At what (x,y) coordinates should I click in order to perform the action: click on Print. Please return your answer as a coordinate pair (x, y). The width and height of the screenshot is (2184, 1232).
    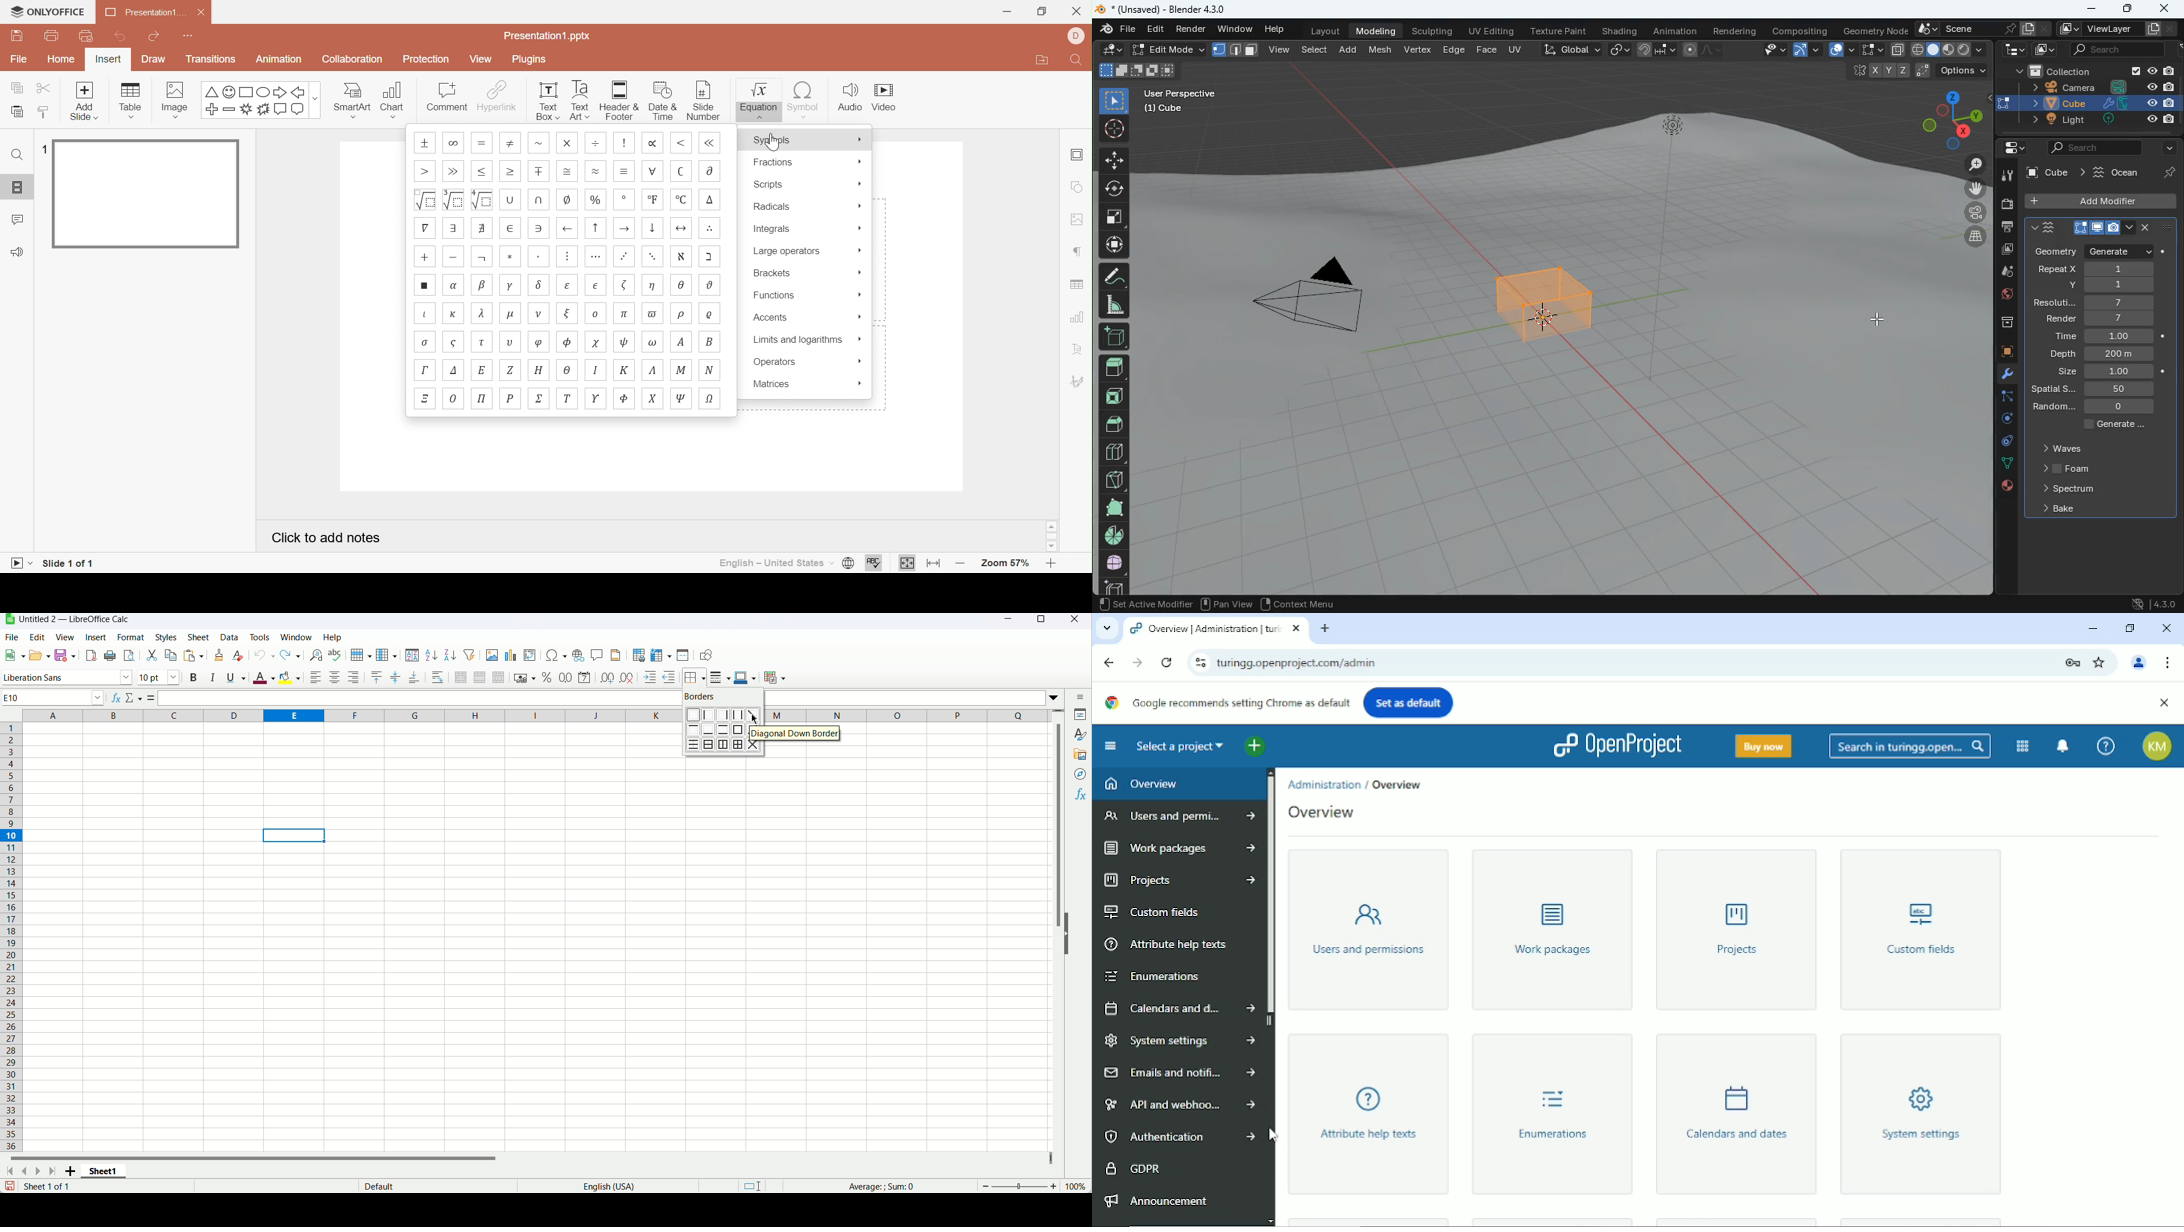
    Looking at the image, I should click on (53, 38).